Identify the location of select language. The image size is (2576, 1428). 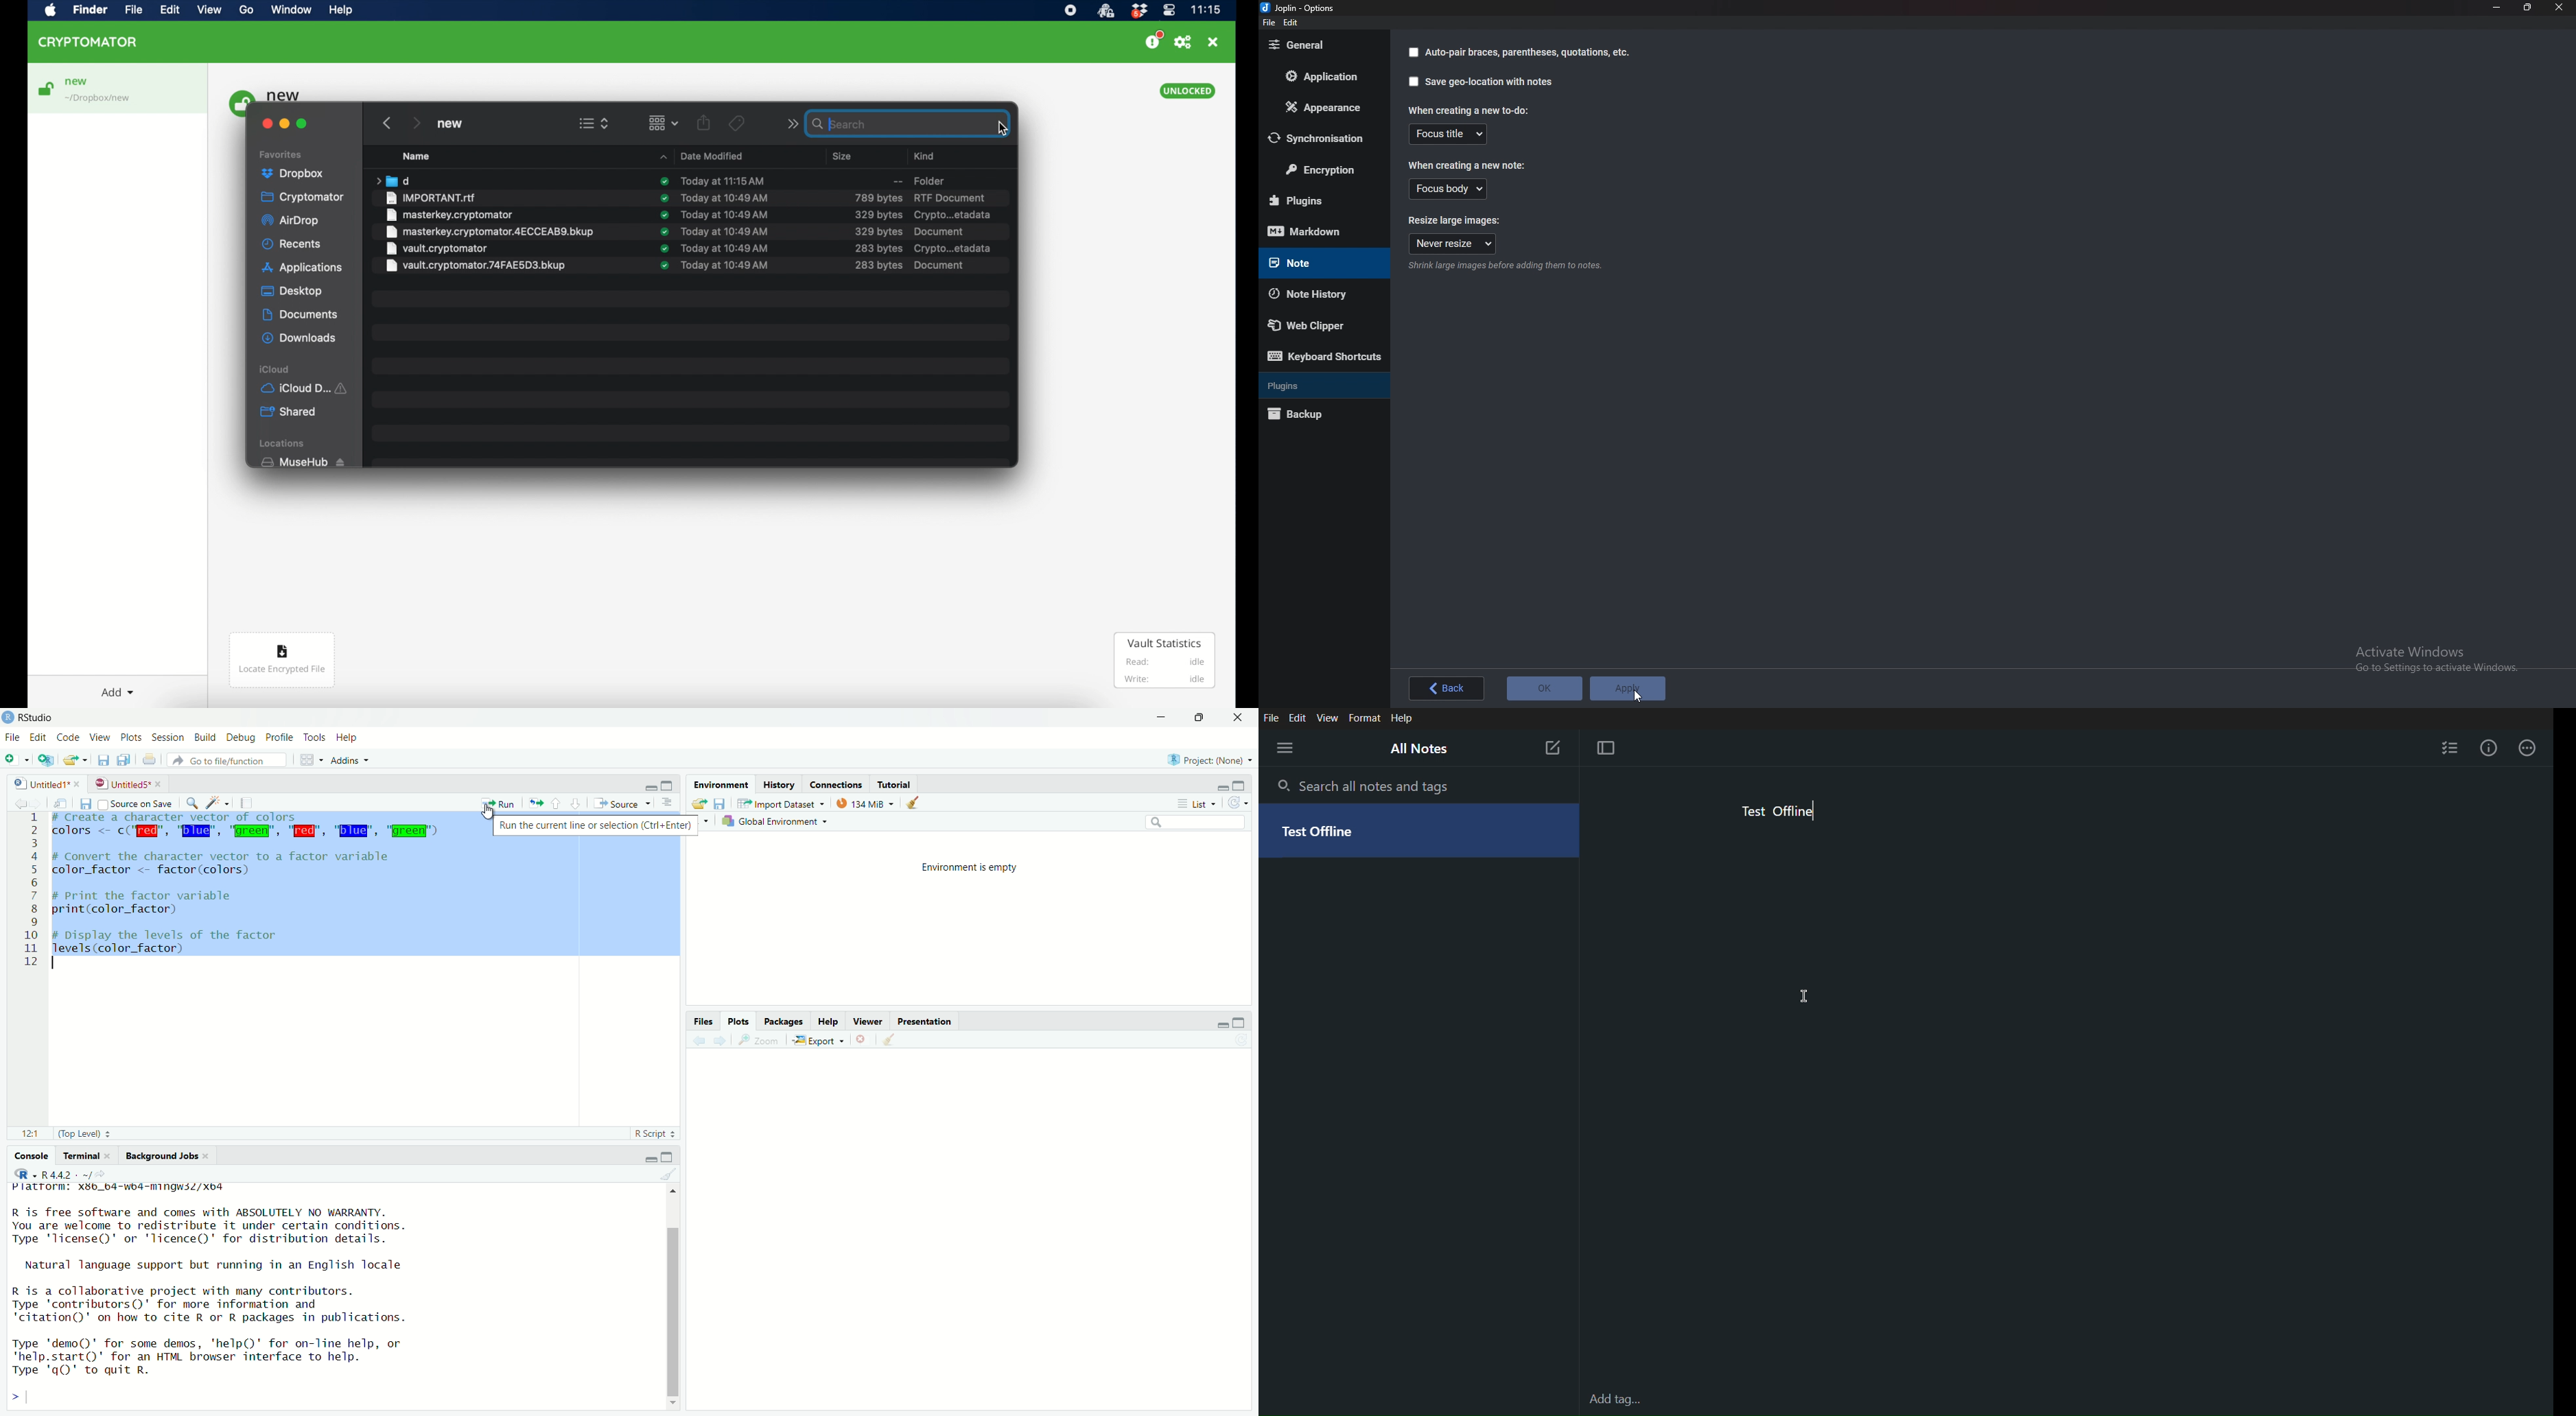
(20, 1175).